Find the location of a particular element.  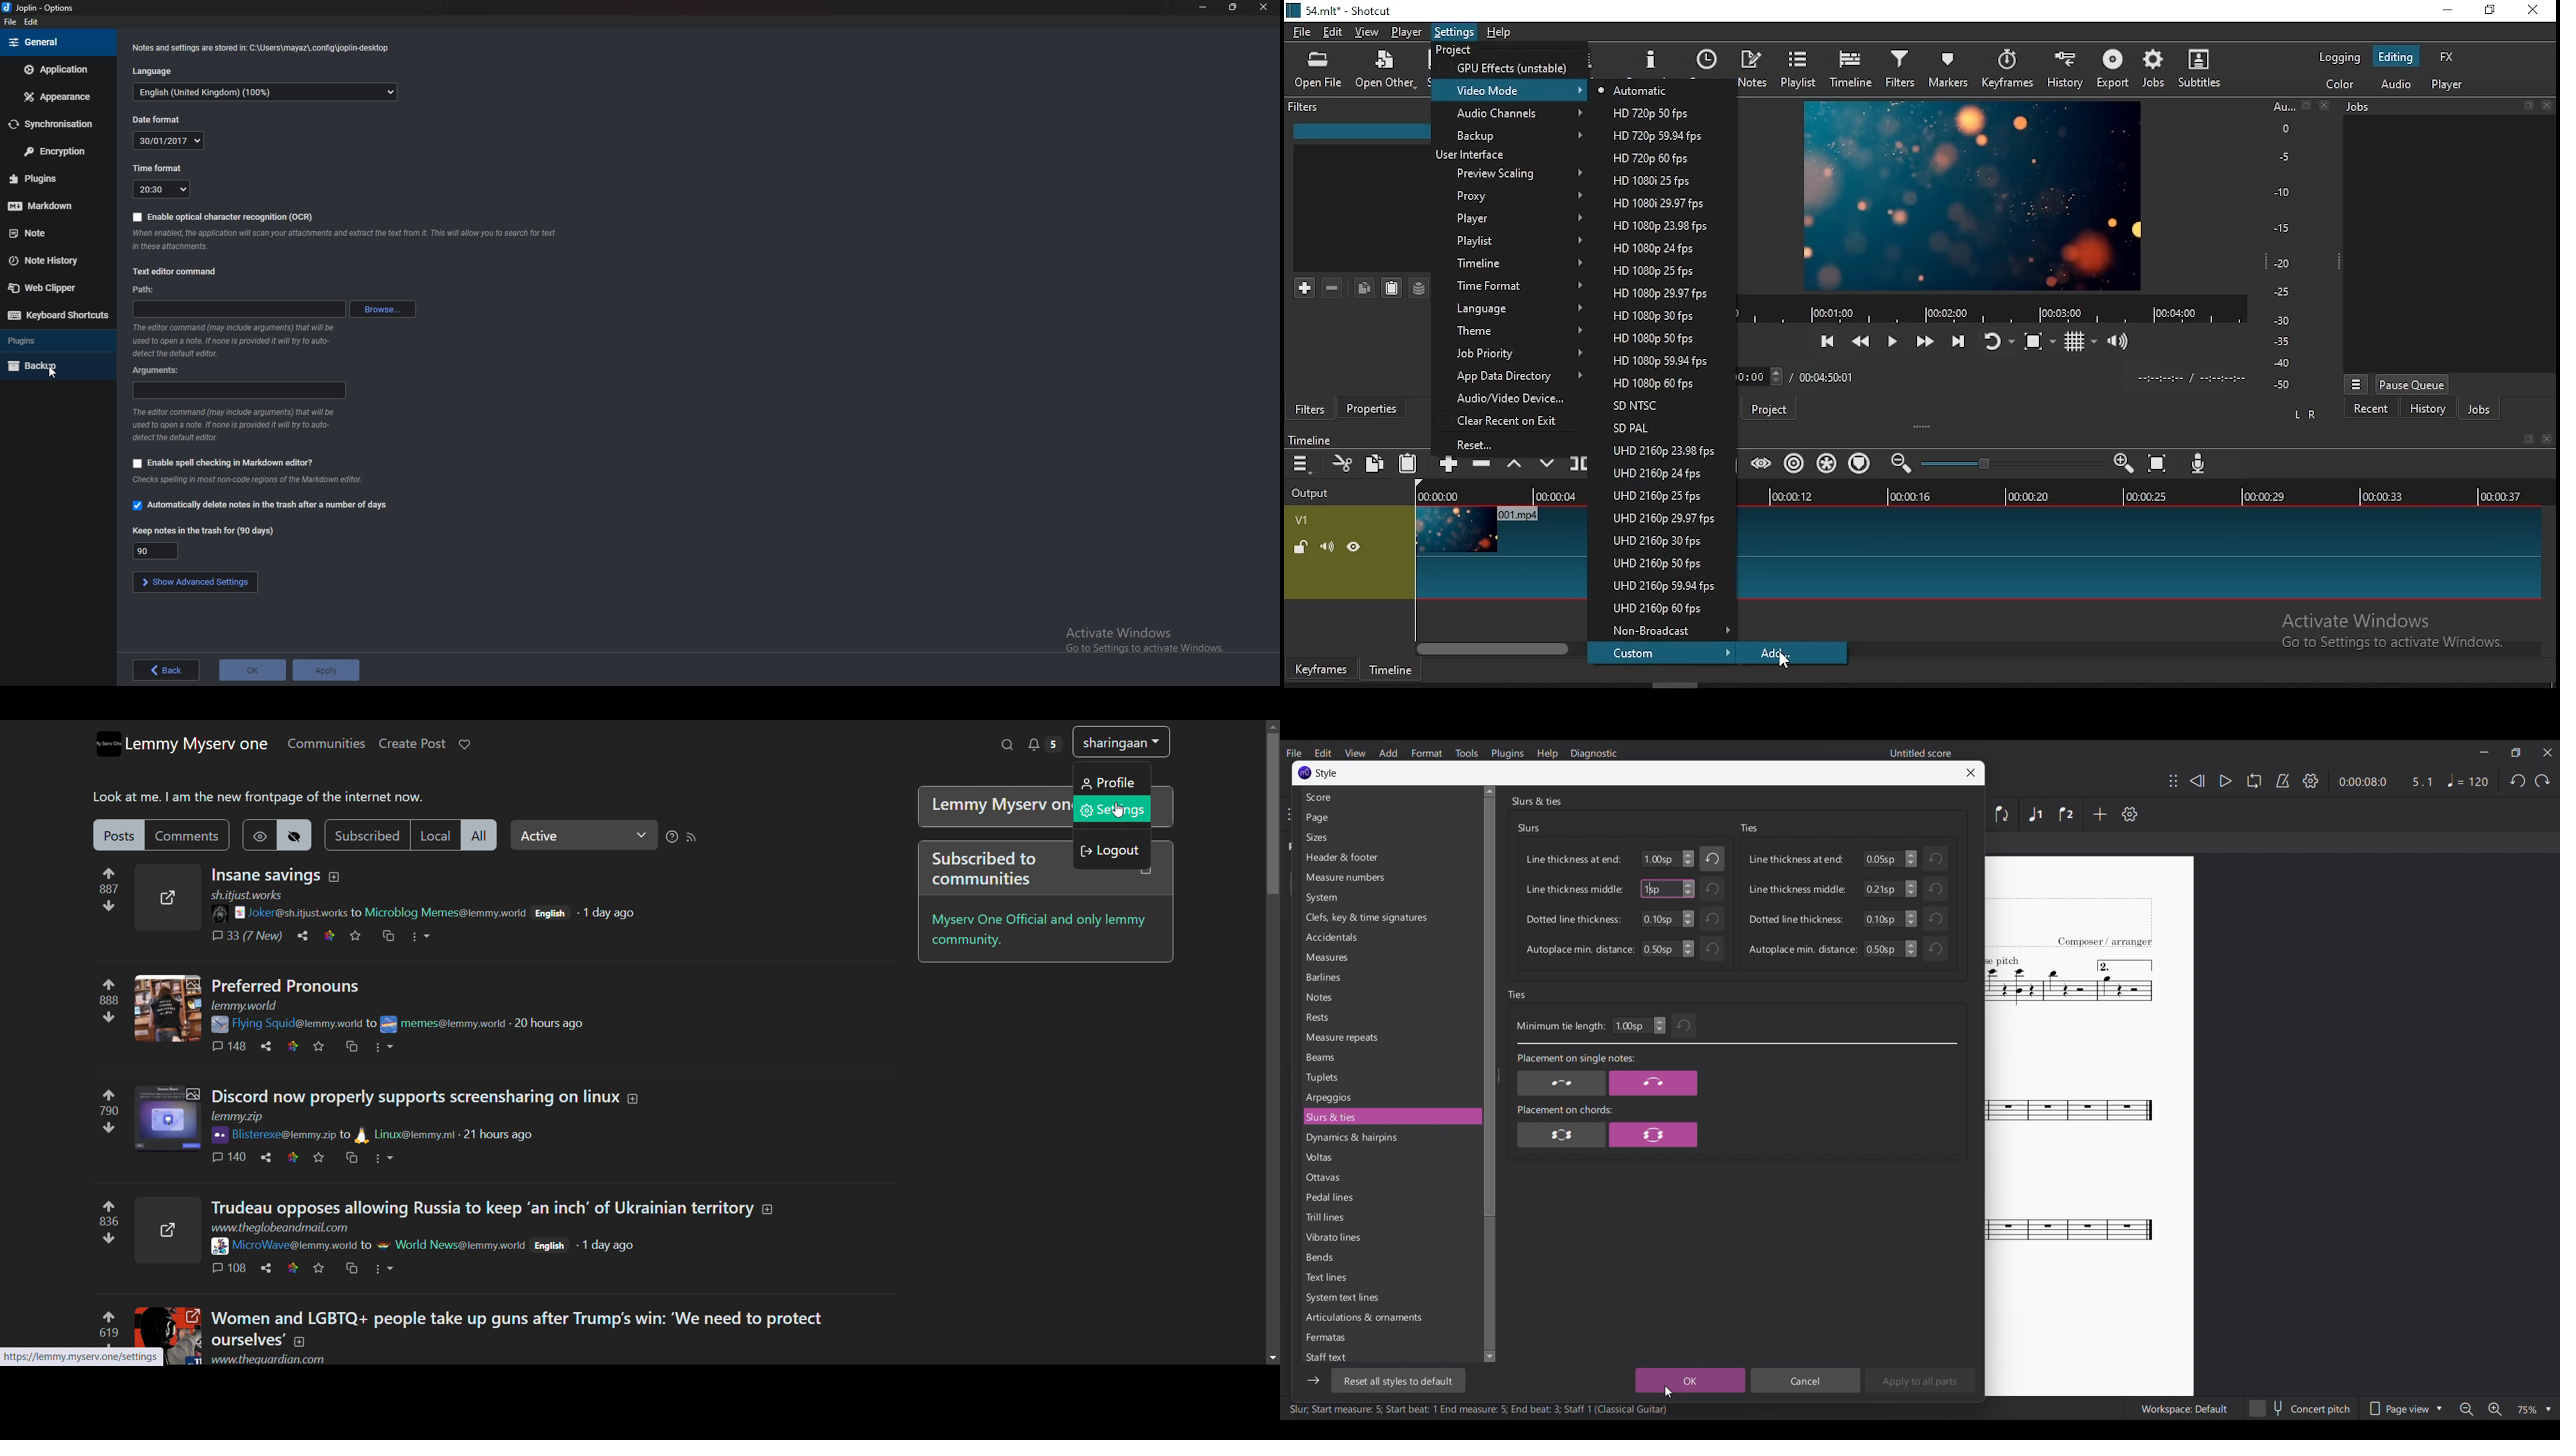

overwrite is located at coordinates (1548, 466).